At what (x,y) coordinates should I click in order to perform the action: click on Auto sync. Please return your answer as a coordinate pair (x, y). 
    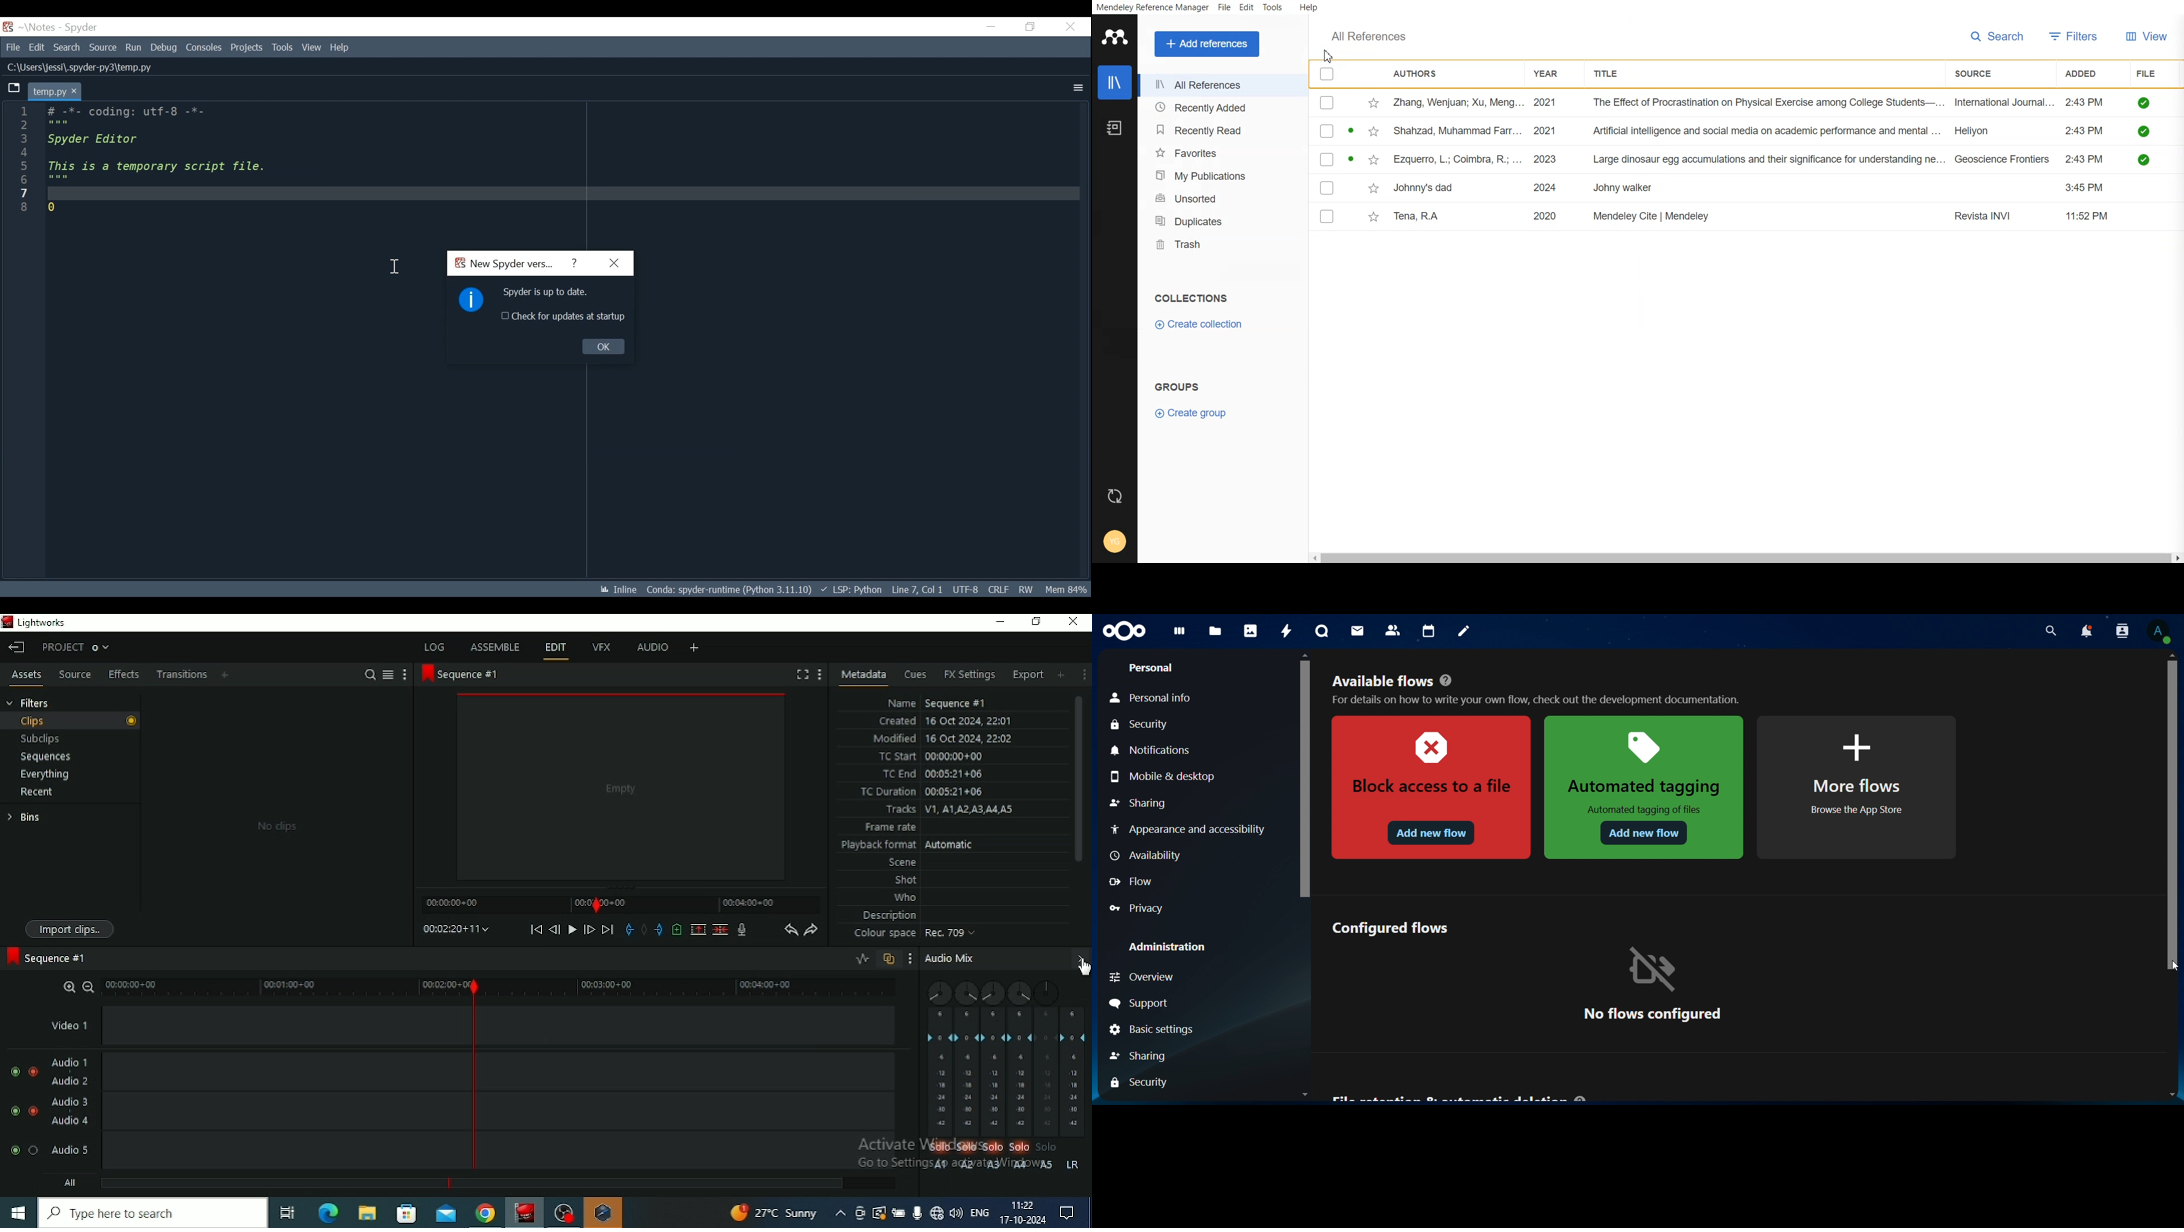
    Looking at the image, I should click on (1115, 496).